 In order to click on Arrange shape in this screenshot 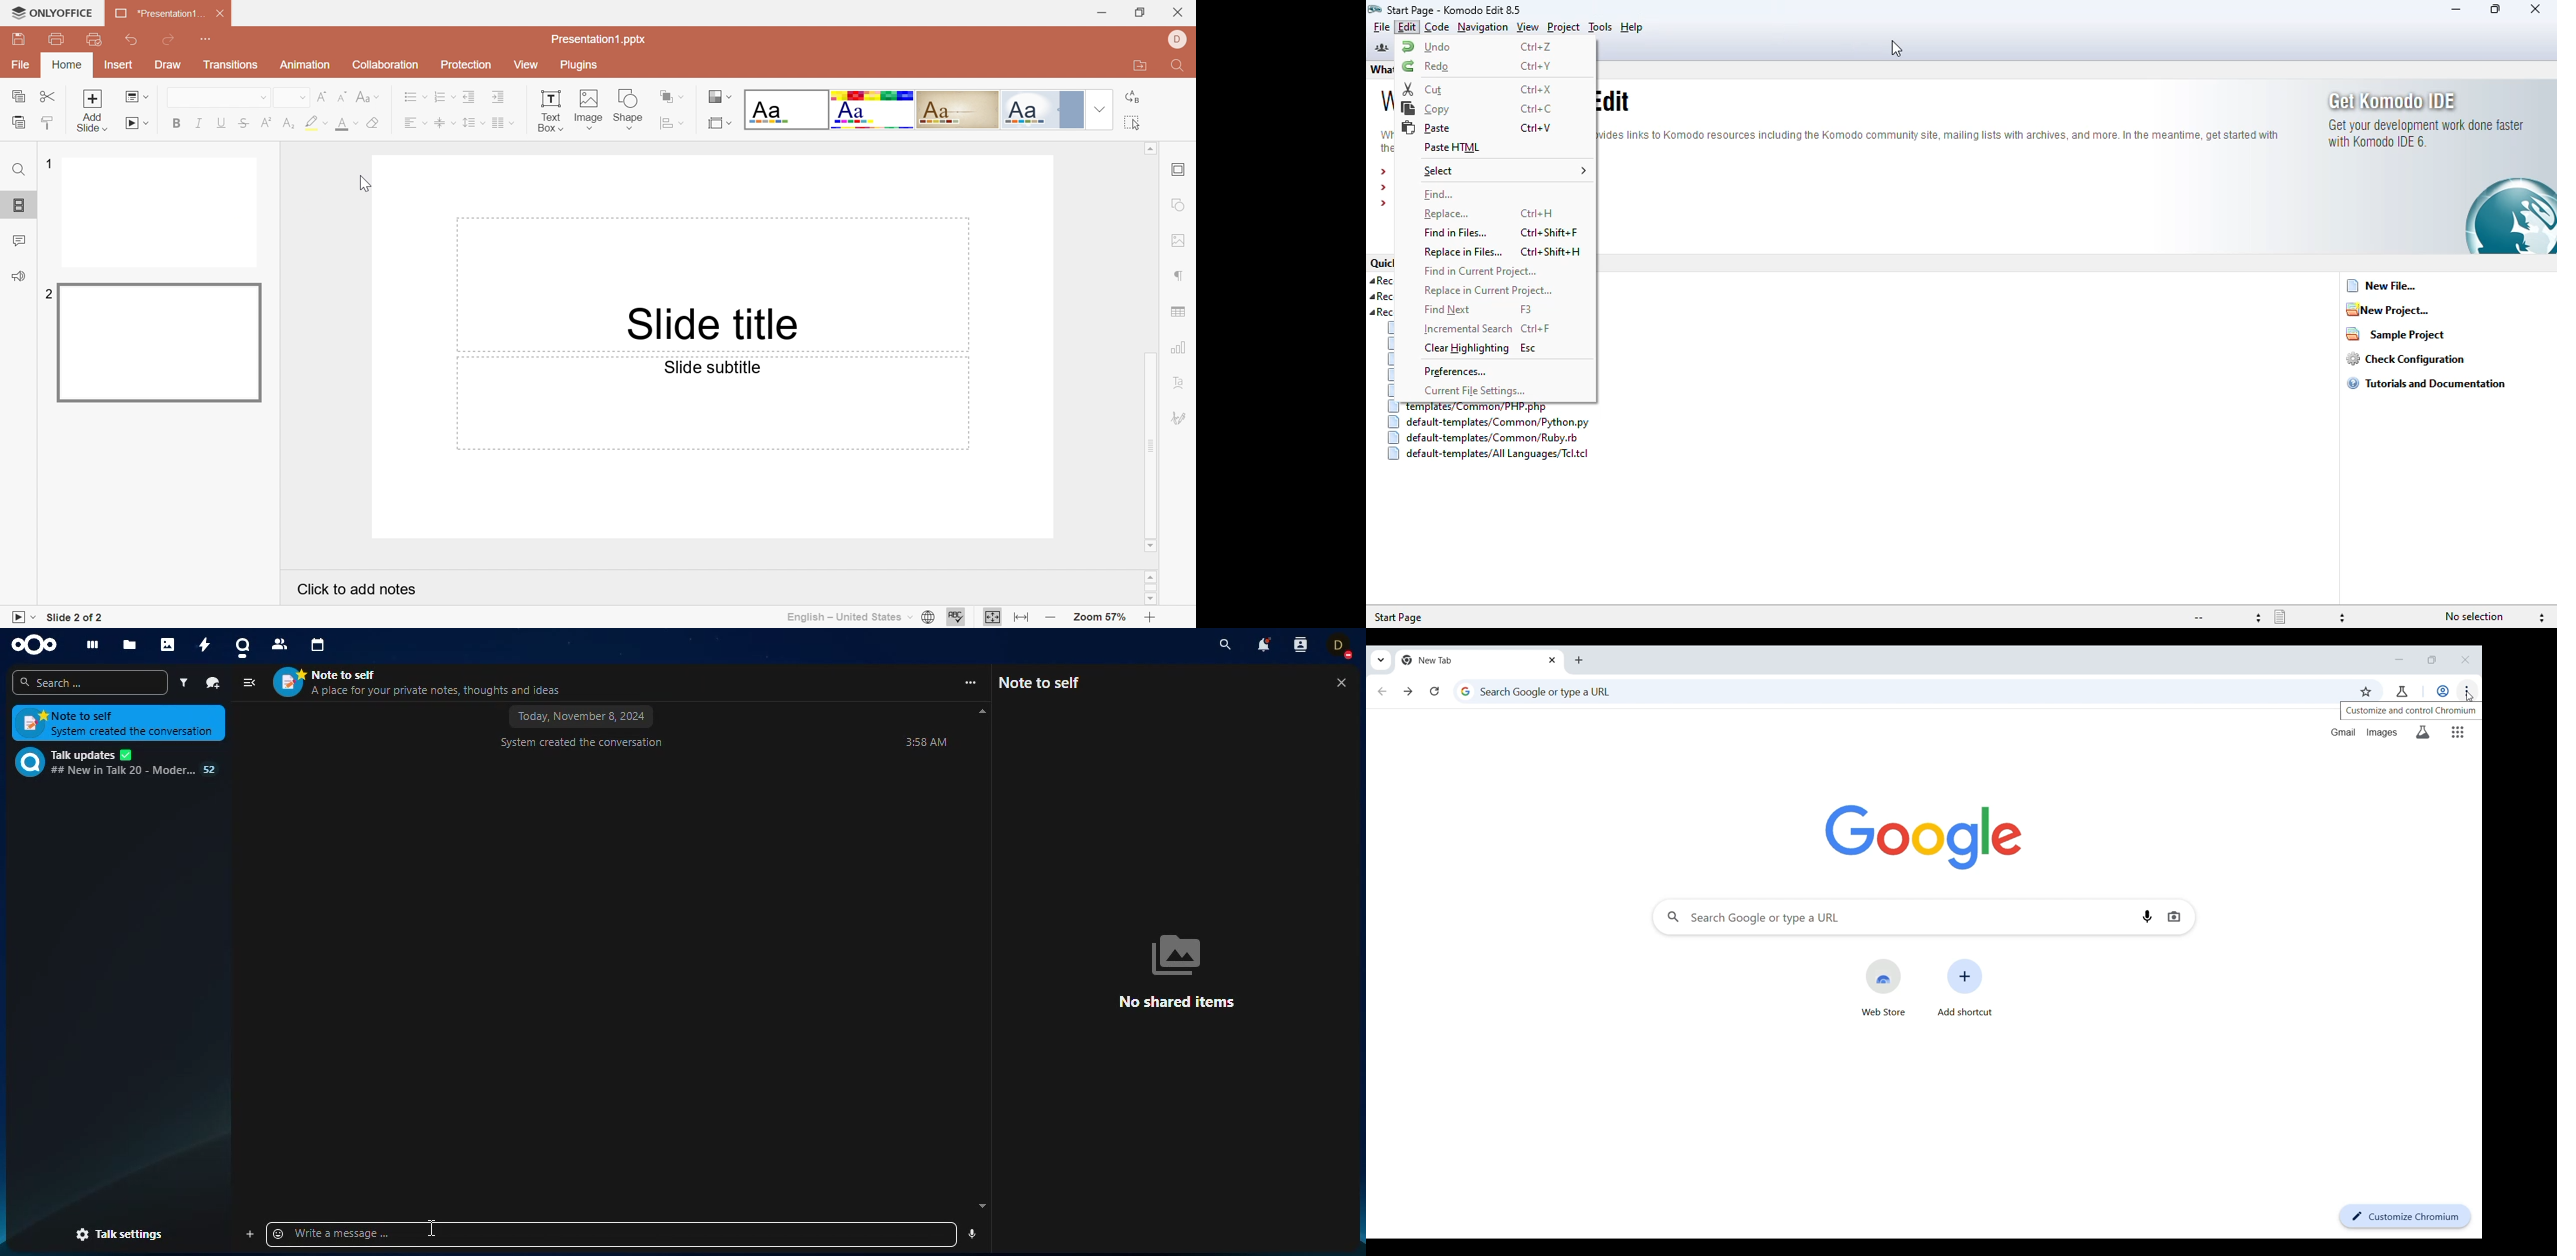, I will do `click(672, 94)`.